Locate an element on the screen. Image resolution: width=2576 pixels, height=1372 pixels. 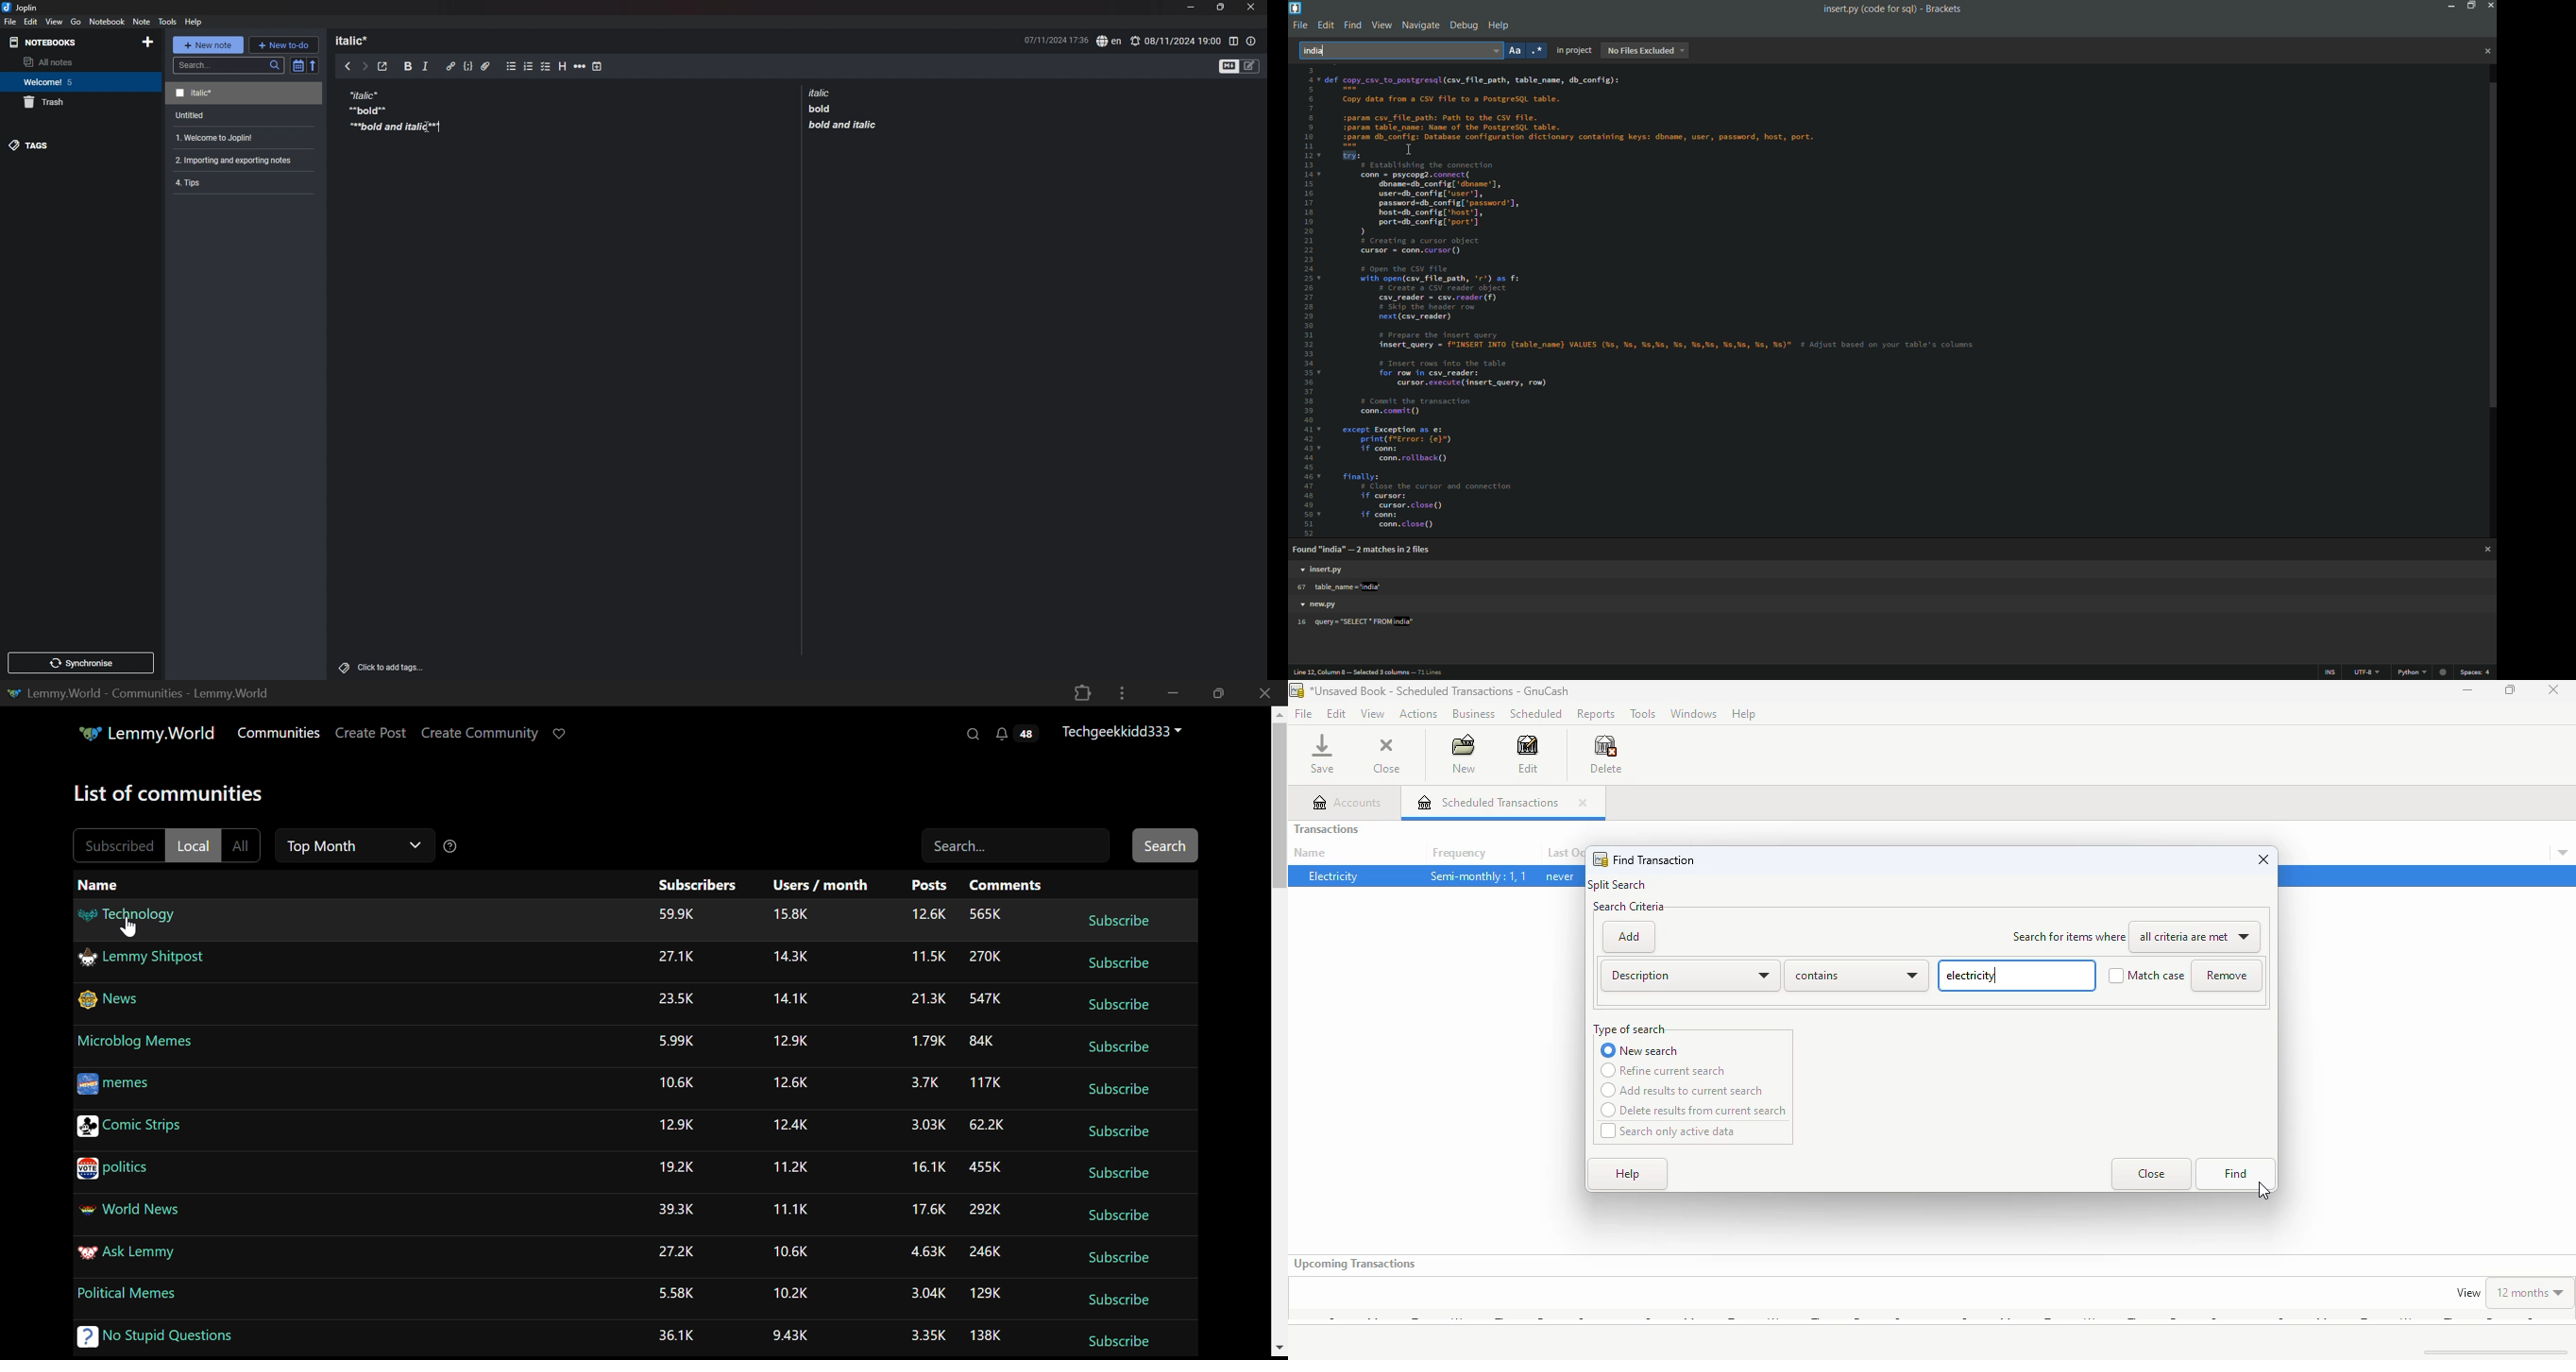
notebook is located at coordinates (79, 82).